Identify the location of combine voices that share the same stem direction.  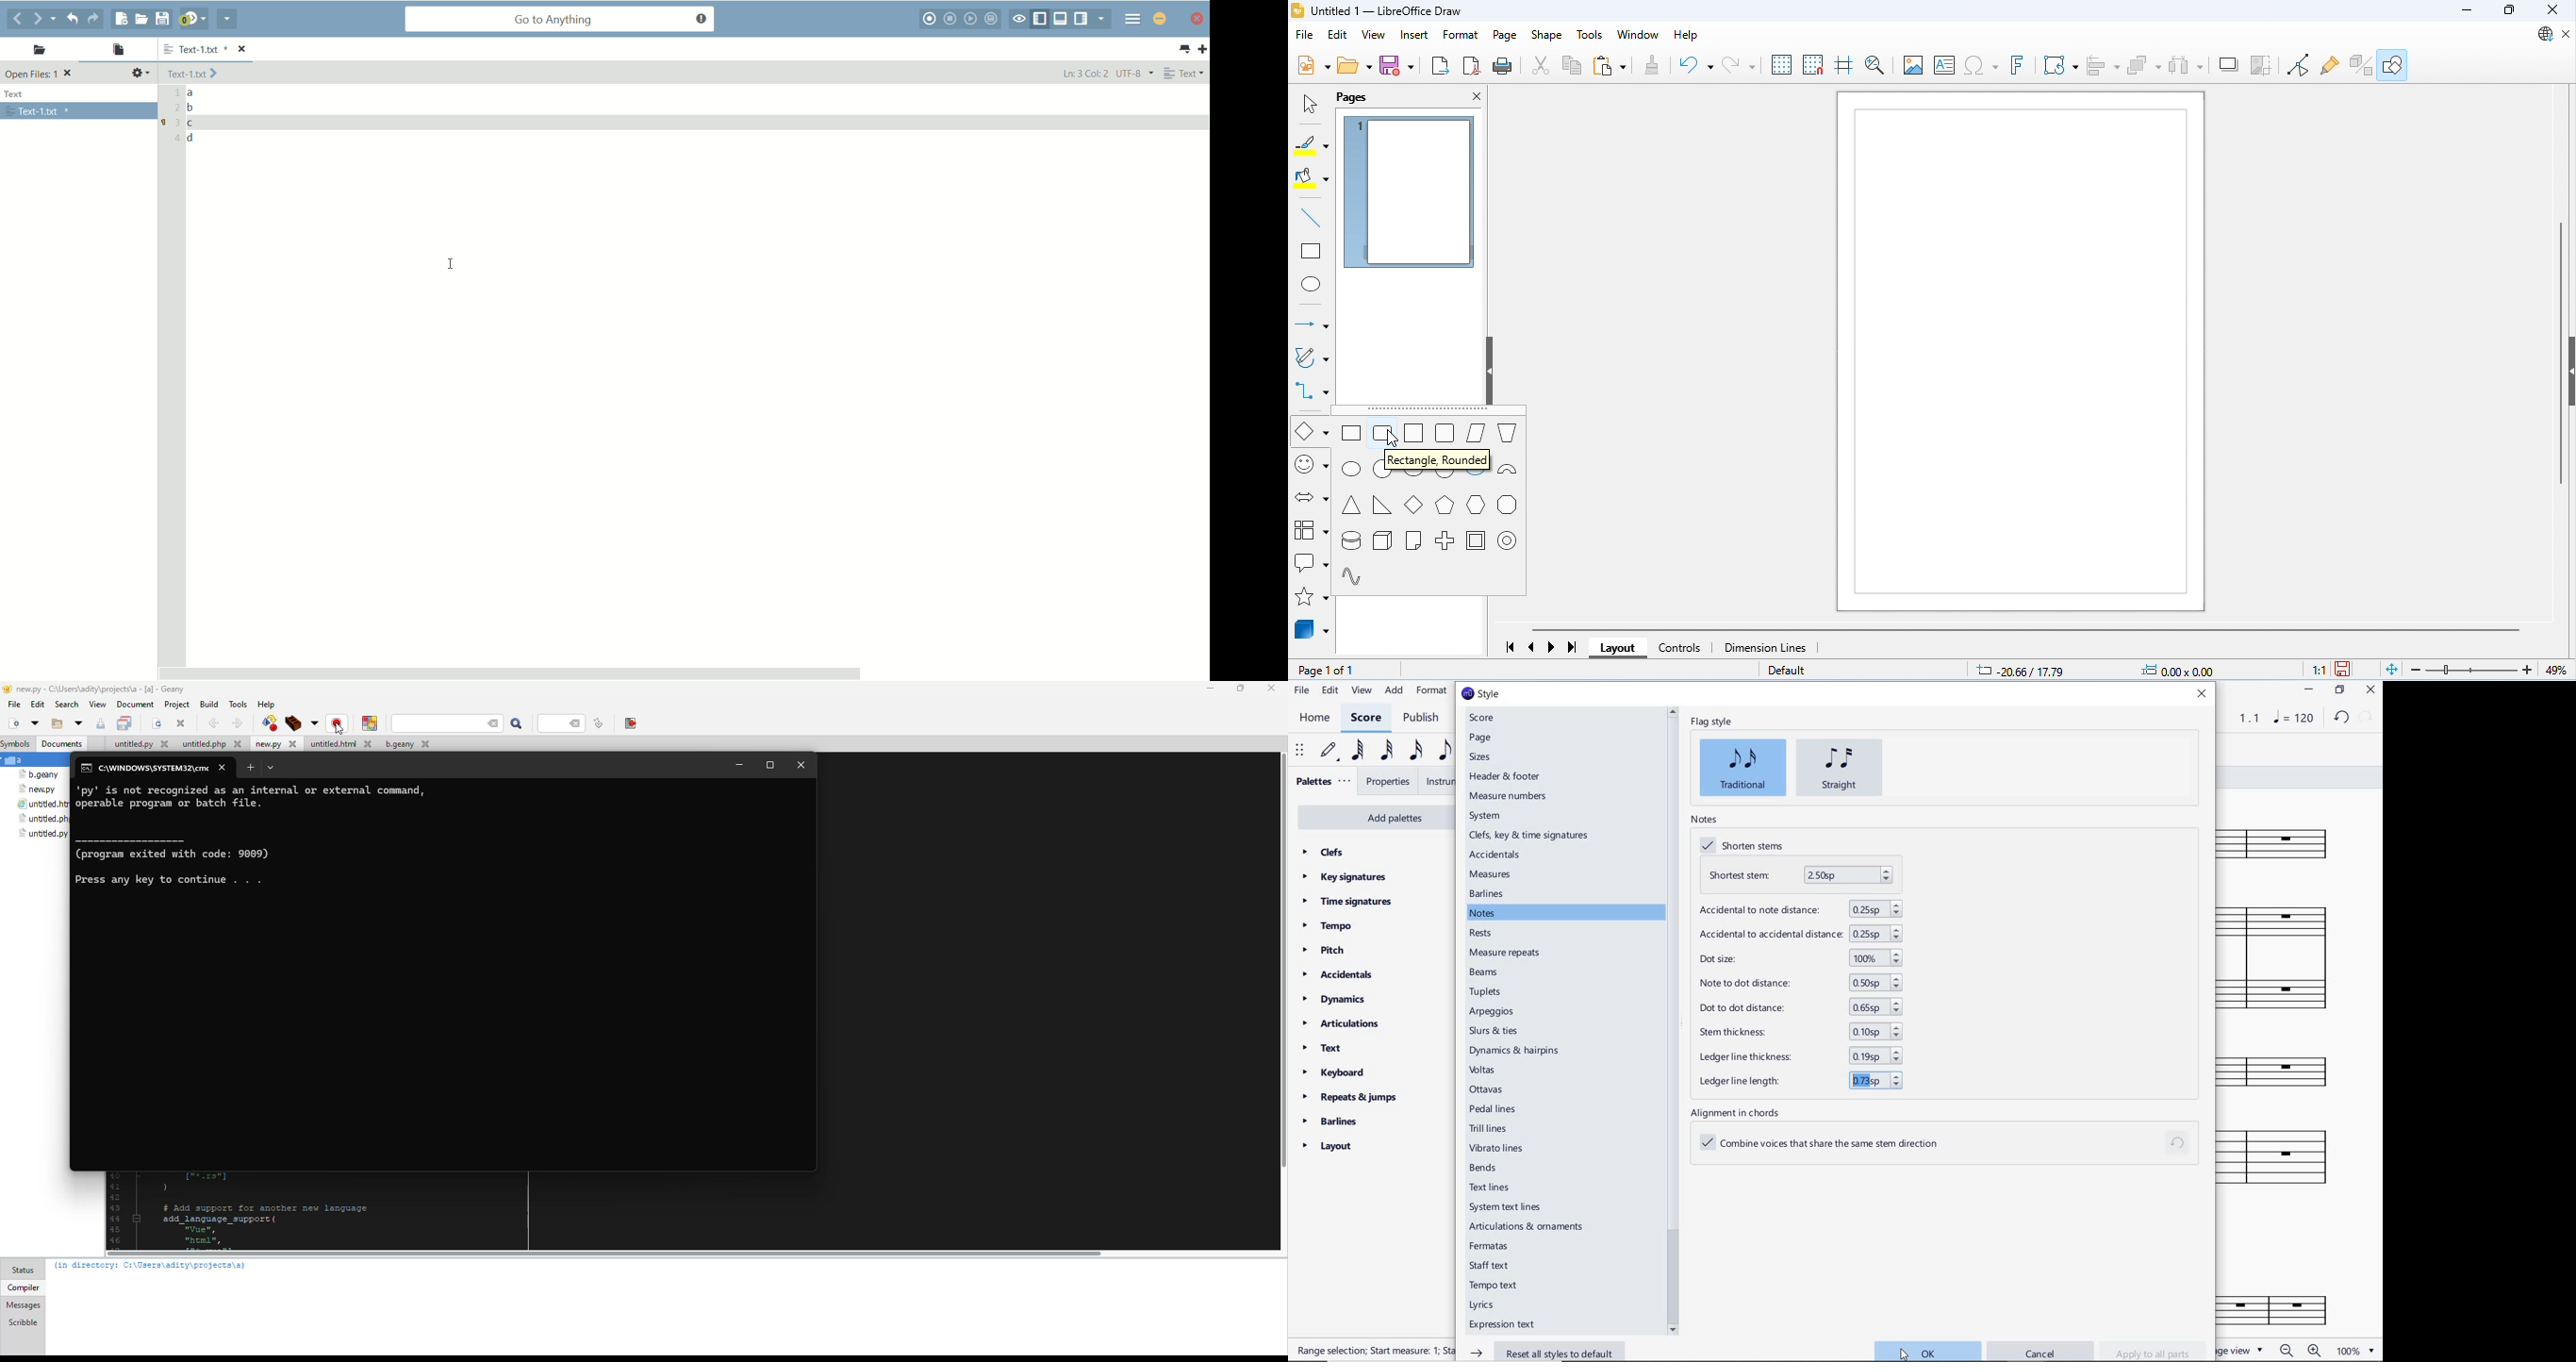
(1829, 1144).